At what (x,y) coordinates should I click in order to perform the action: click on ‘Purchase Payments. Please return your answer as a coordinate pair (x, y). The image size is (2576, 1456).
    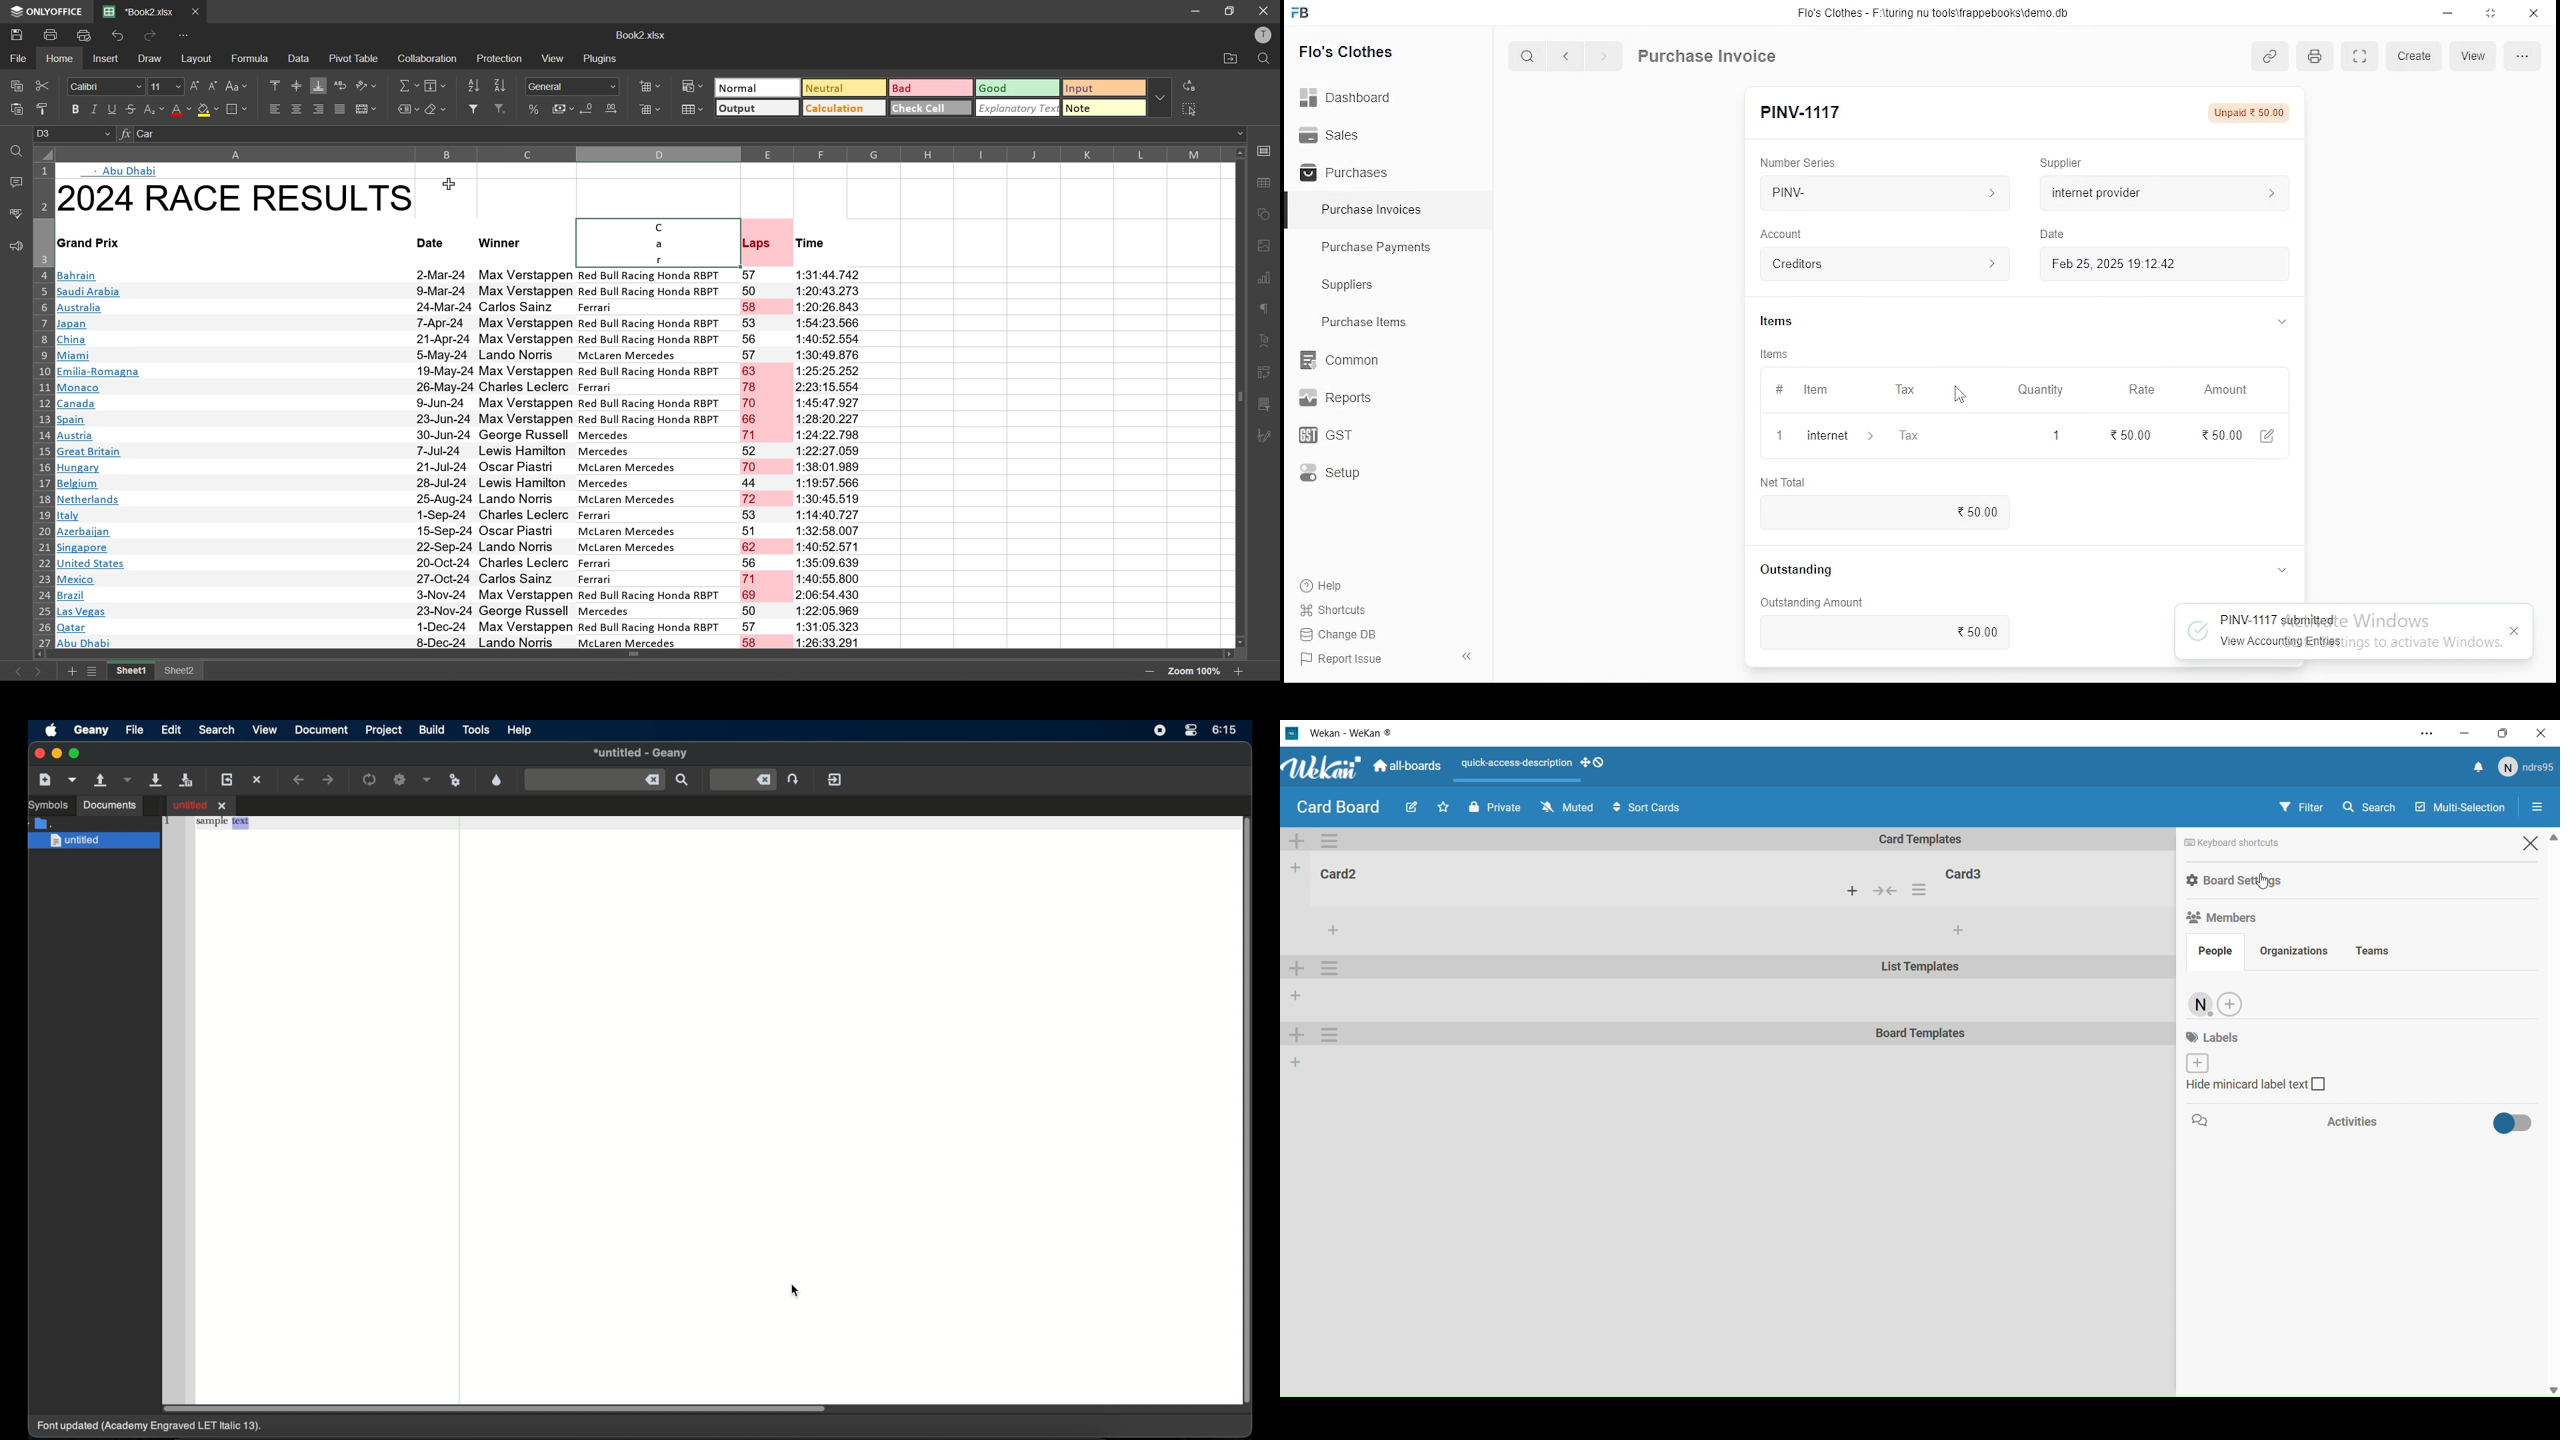
    Looking at the image, I should click on (1378, 247).